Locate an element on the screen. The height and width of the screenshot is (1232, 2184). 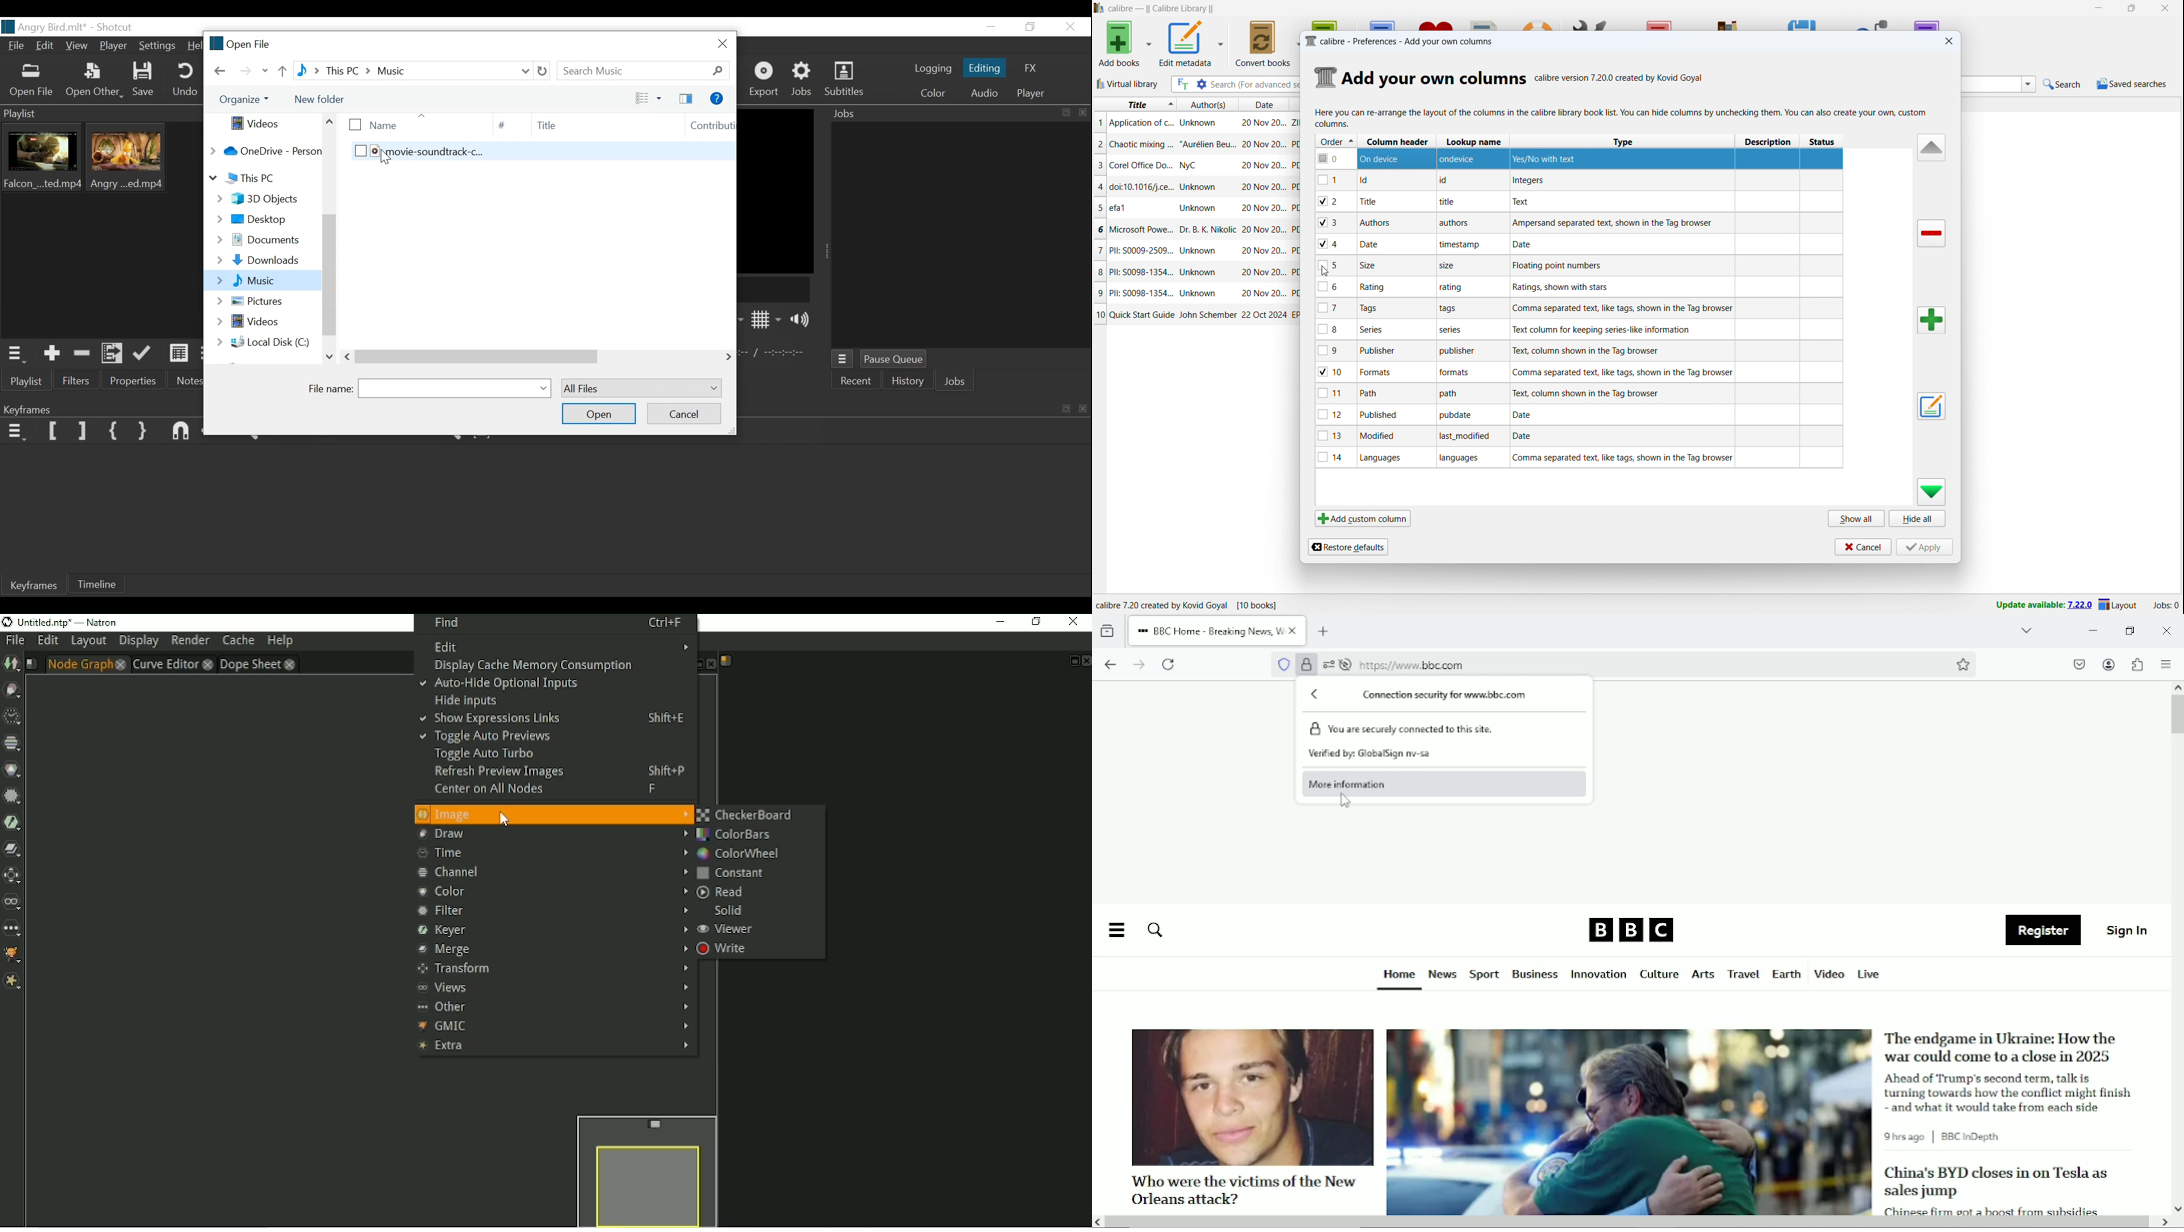
cursor is located at coordinates (1328, 272).